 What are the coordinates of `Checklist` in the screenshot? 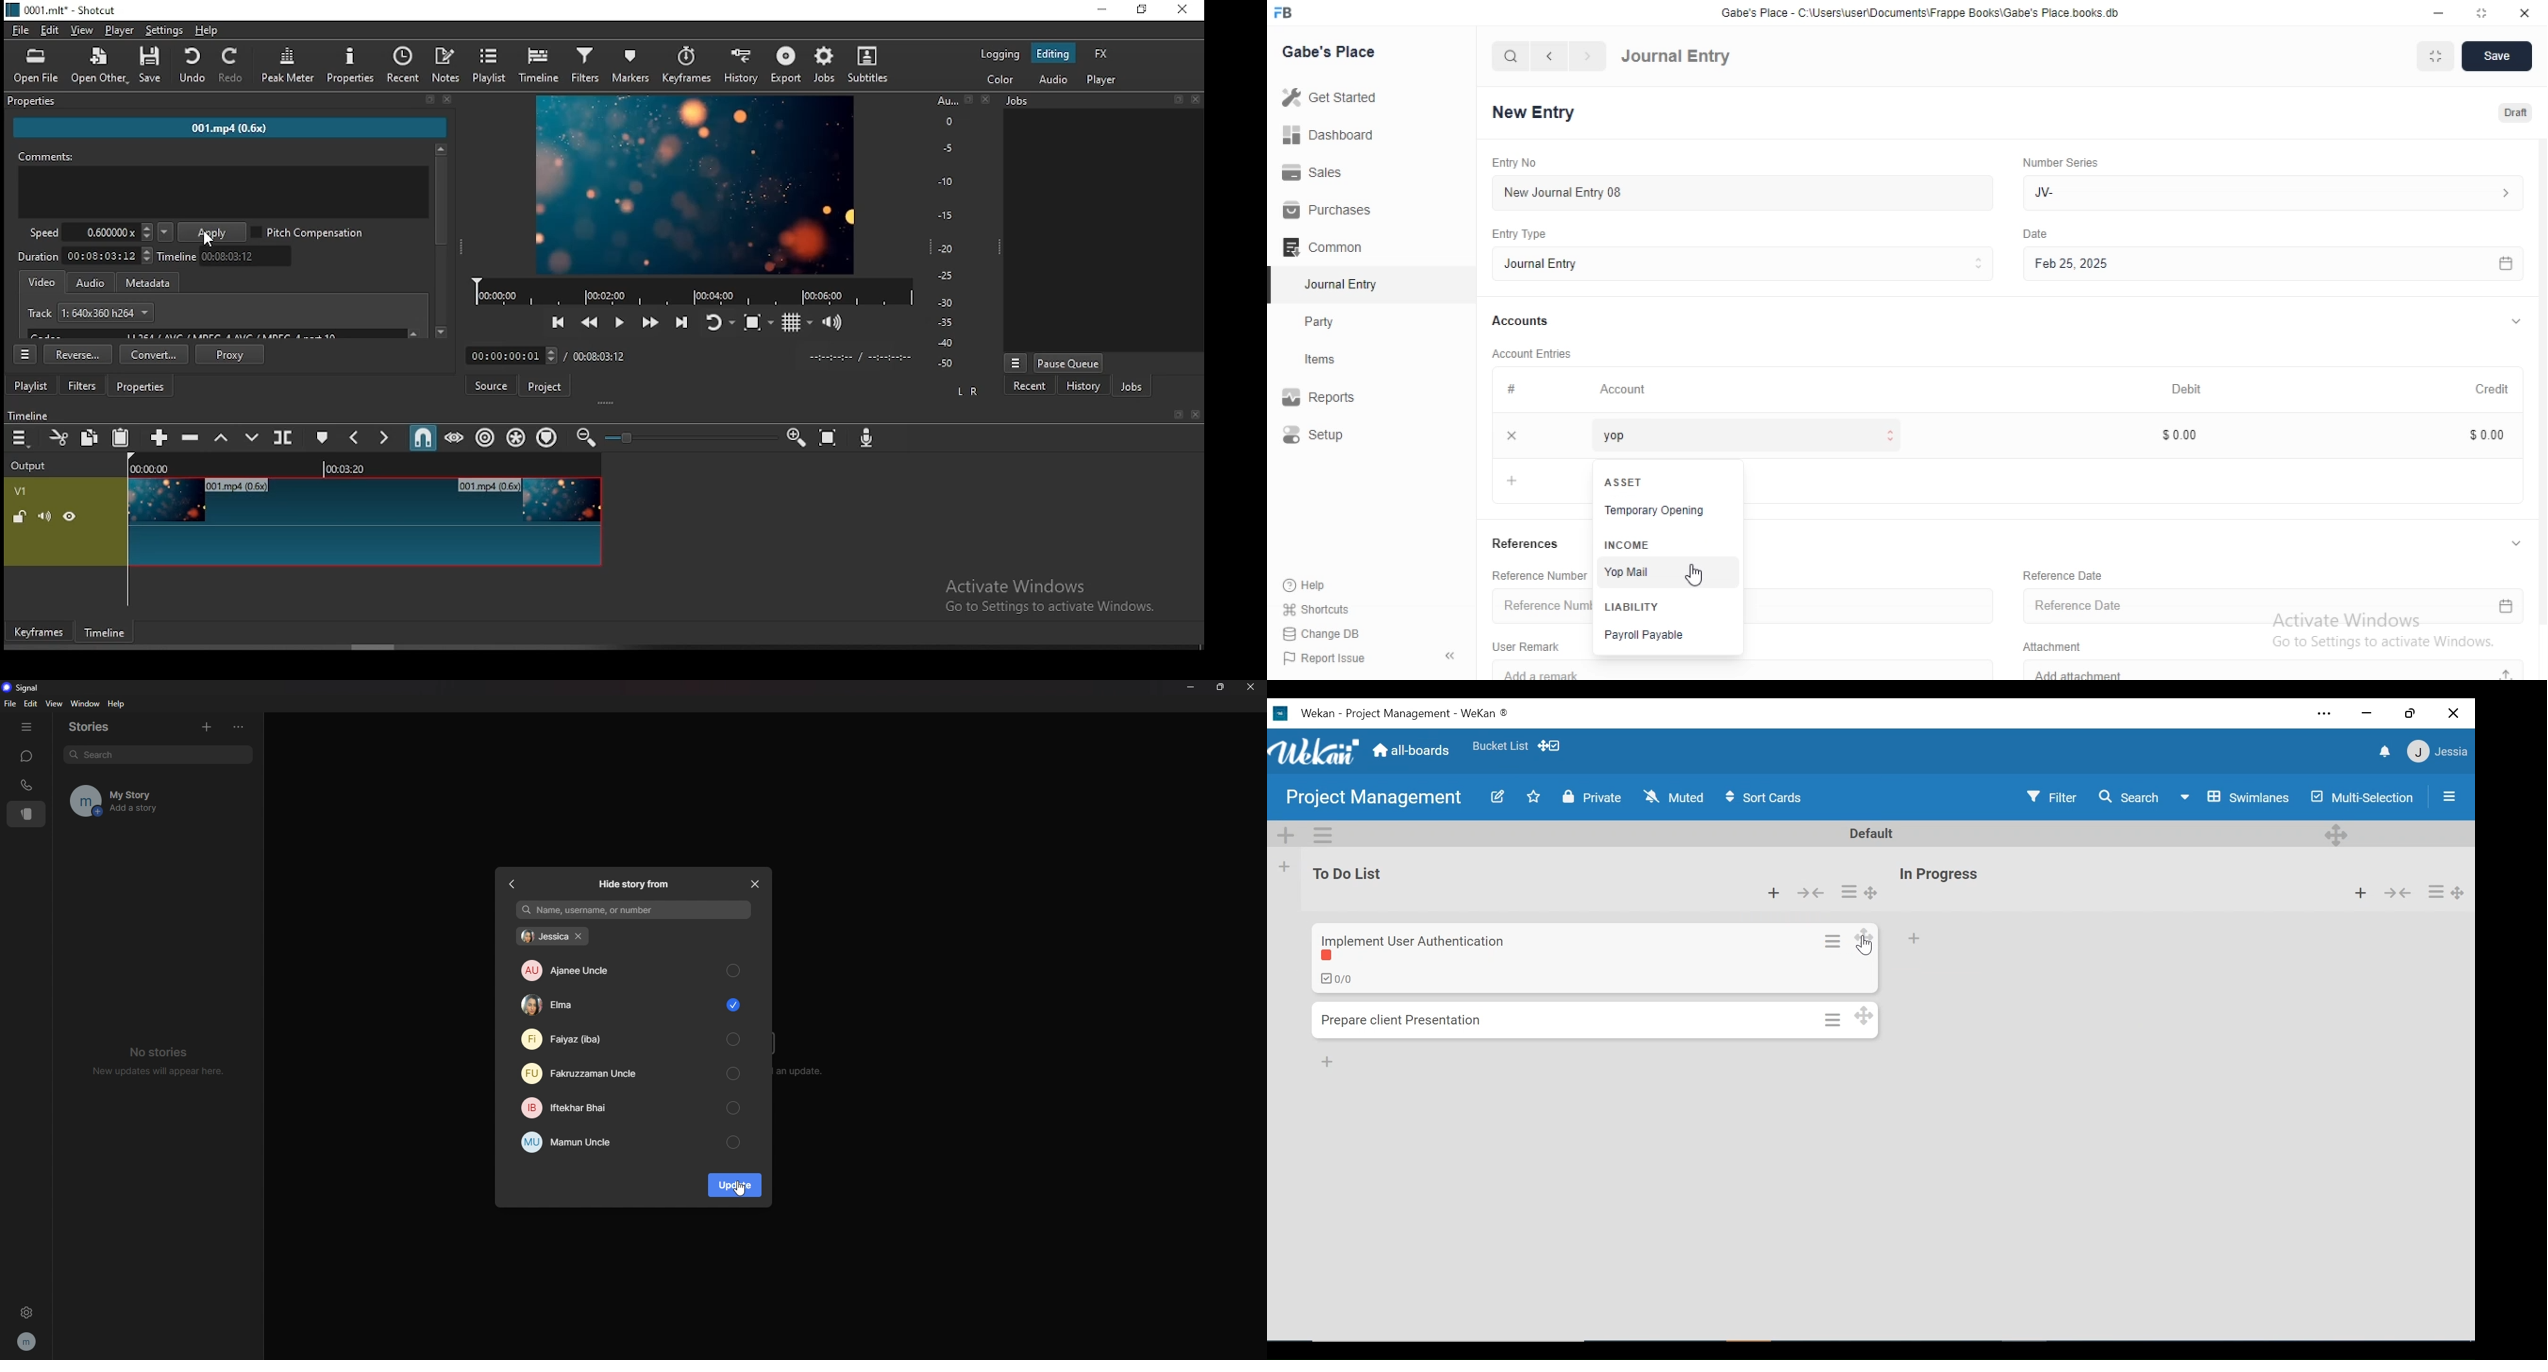 It's located at (1336, 976).